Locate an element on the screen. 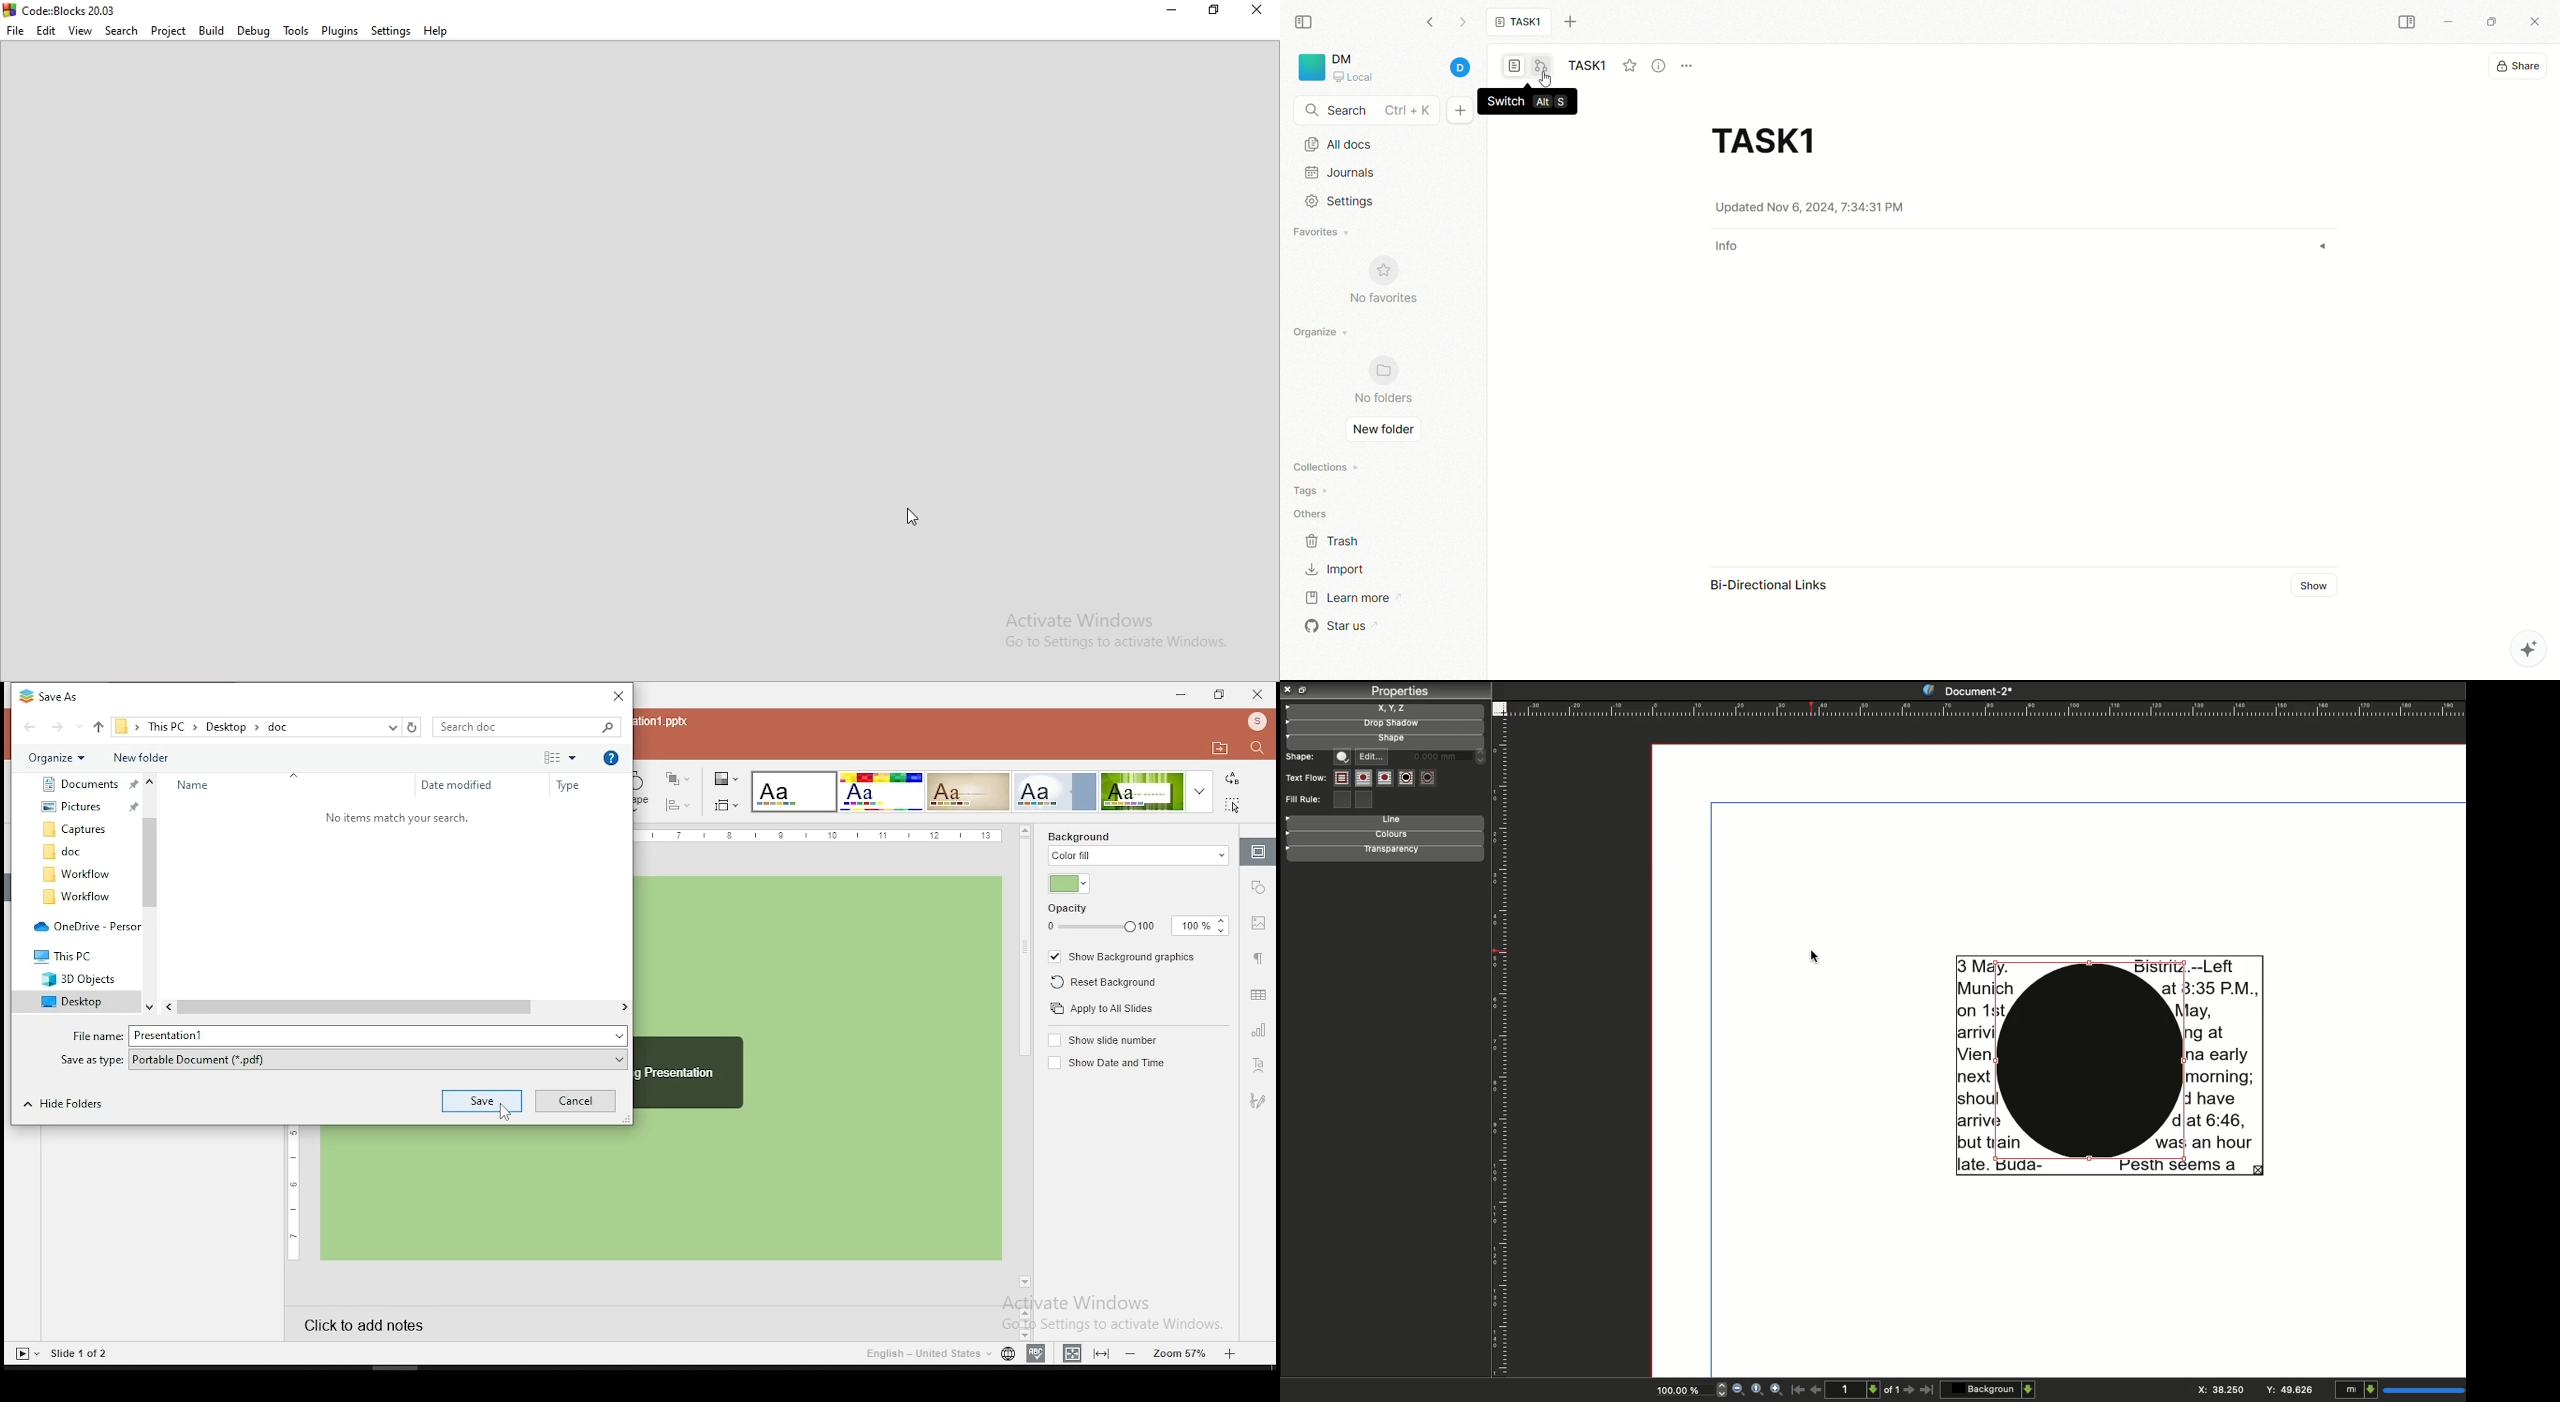 The width and height of the screenshot is (2576, 1428). Copy is located at coordinates (1303, 691).